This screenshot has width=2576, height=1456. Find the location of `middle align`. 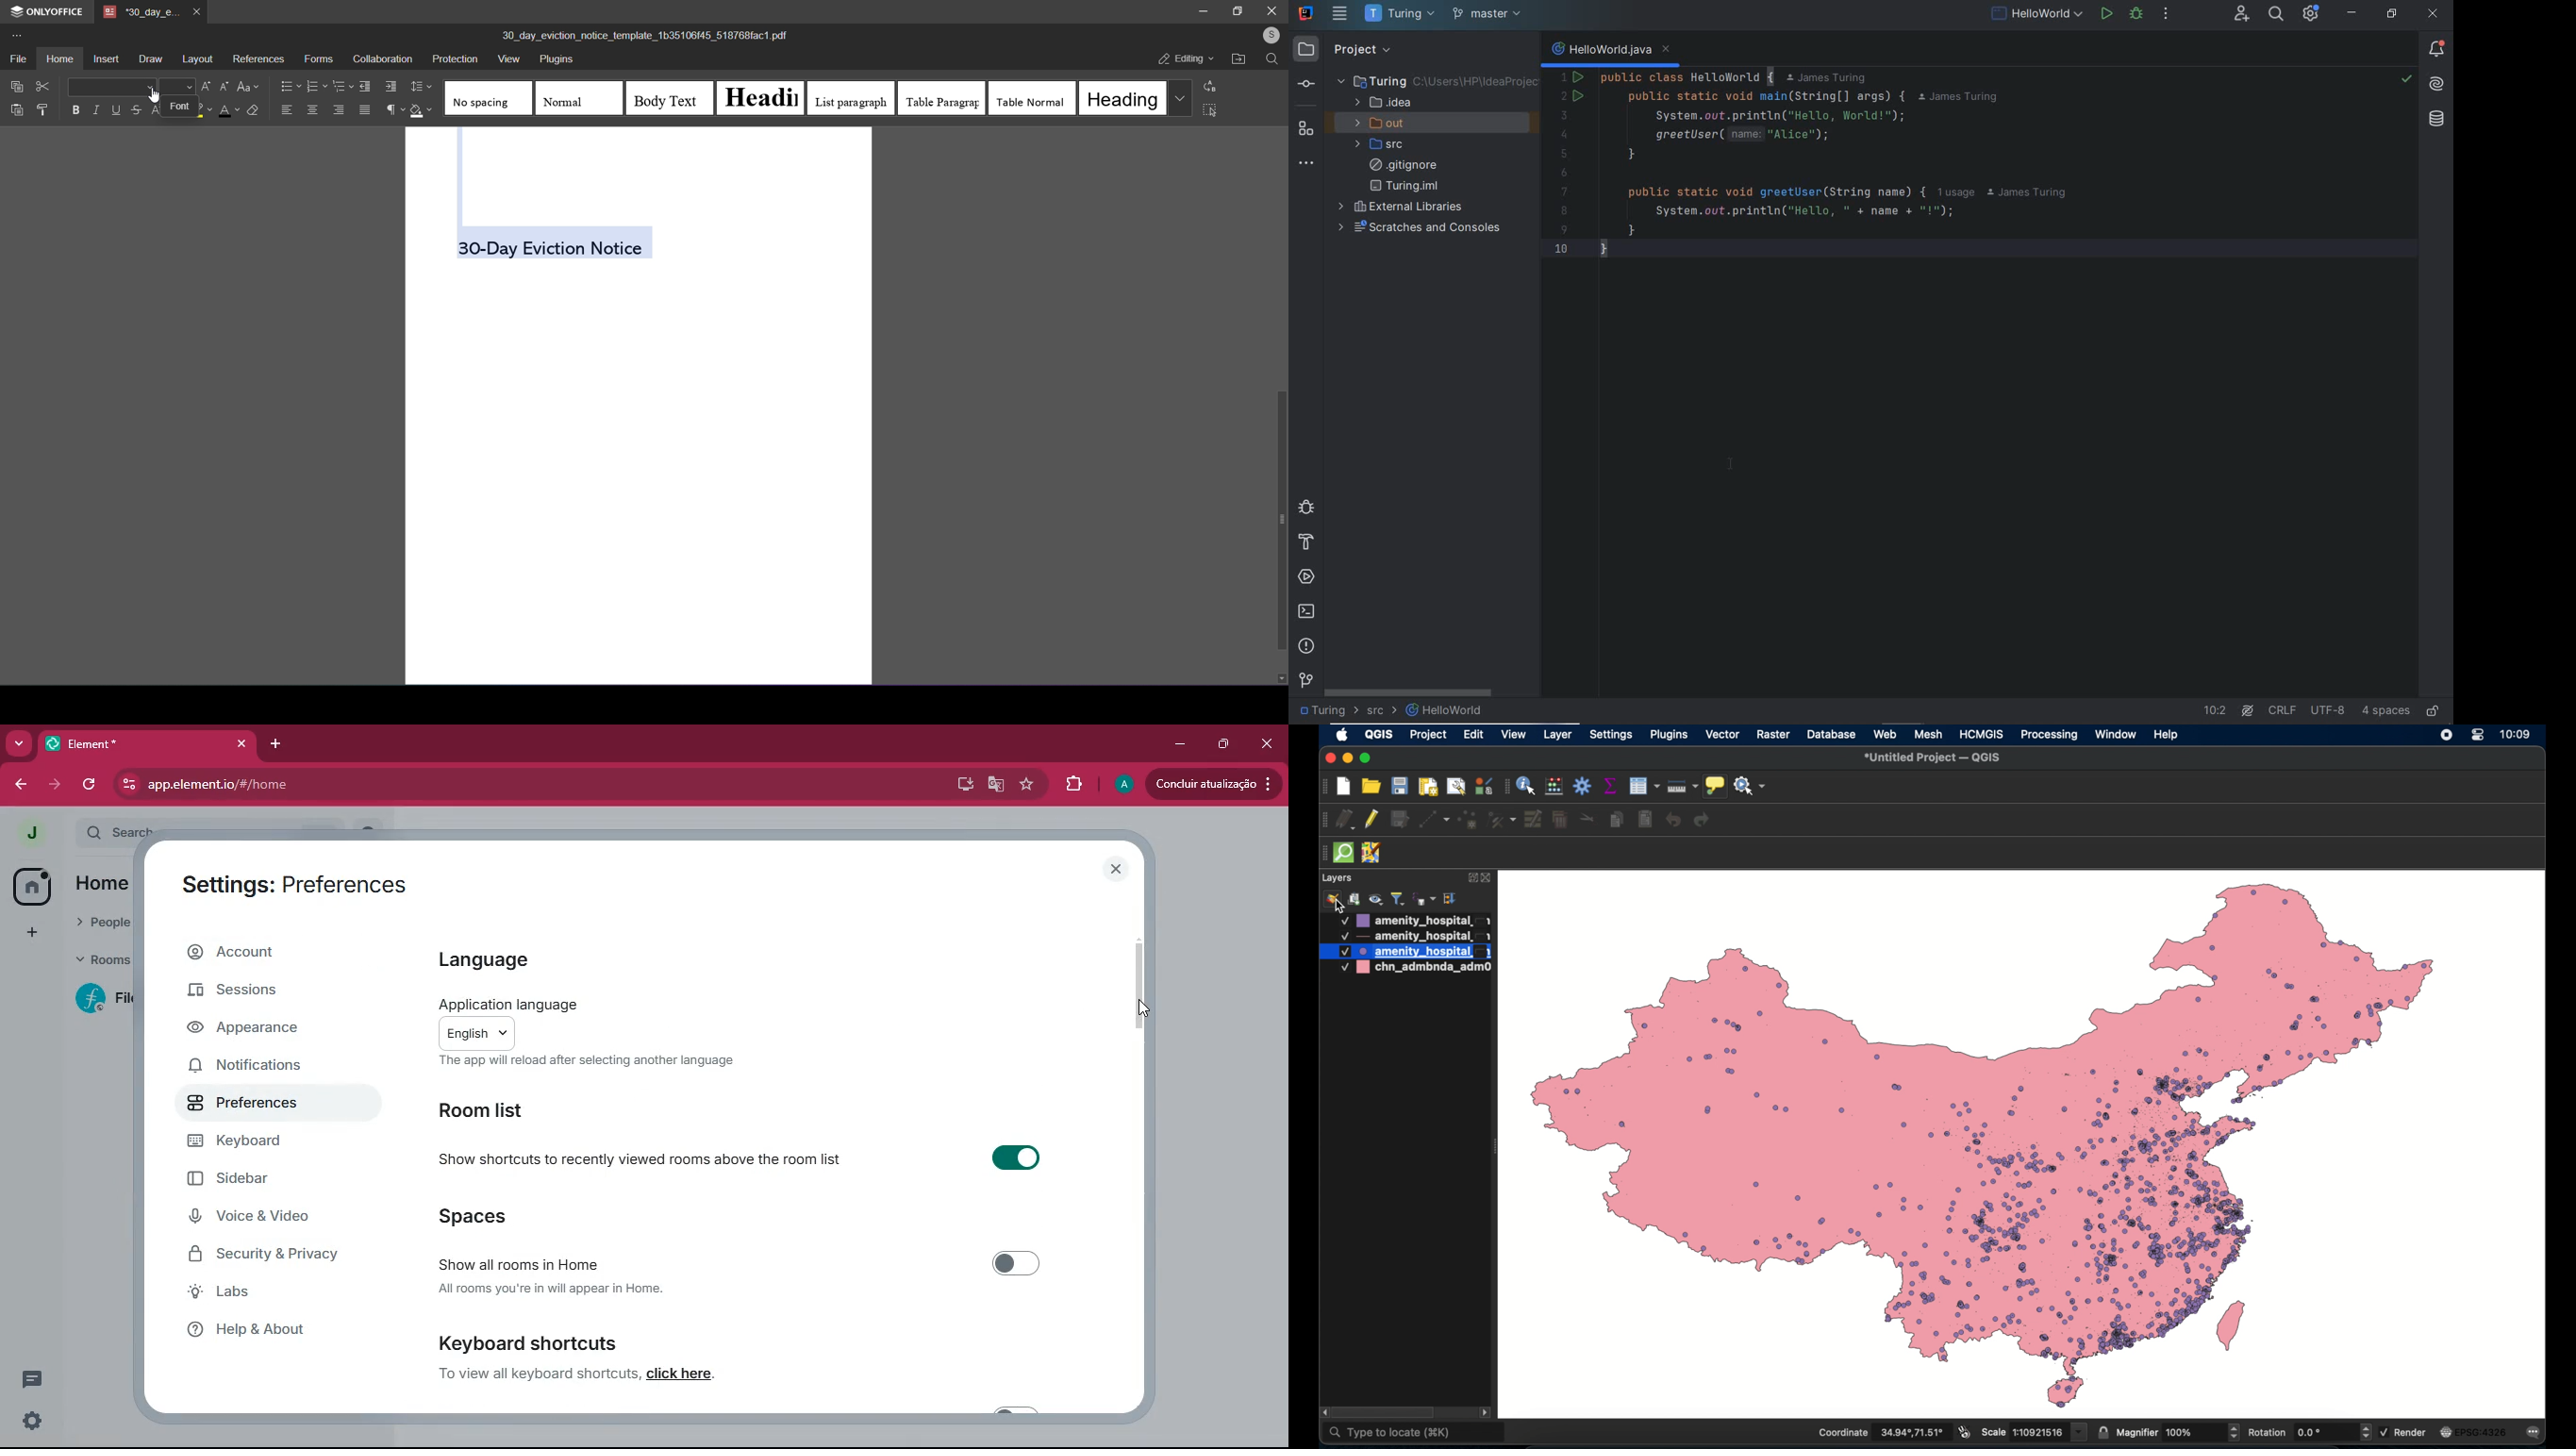

middle align is located at coordinates (313, 110).